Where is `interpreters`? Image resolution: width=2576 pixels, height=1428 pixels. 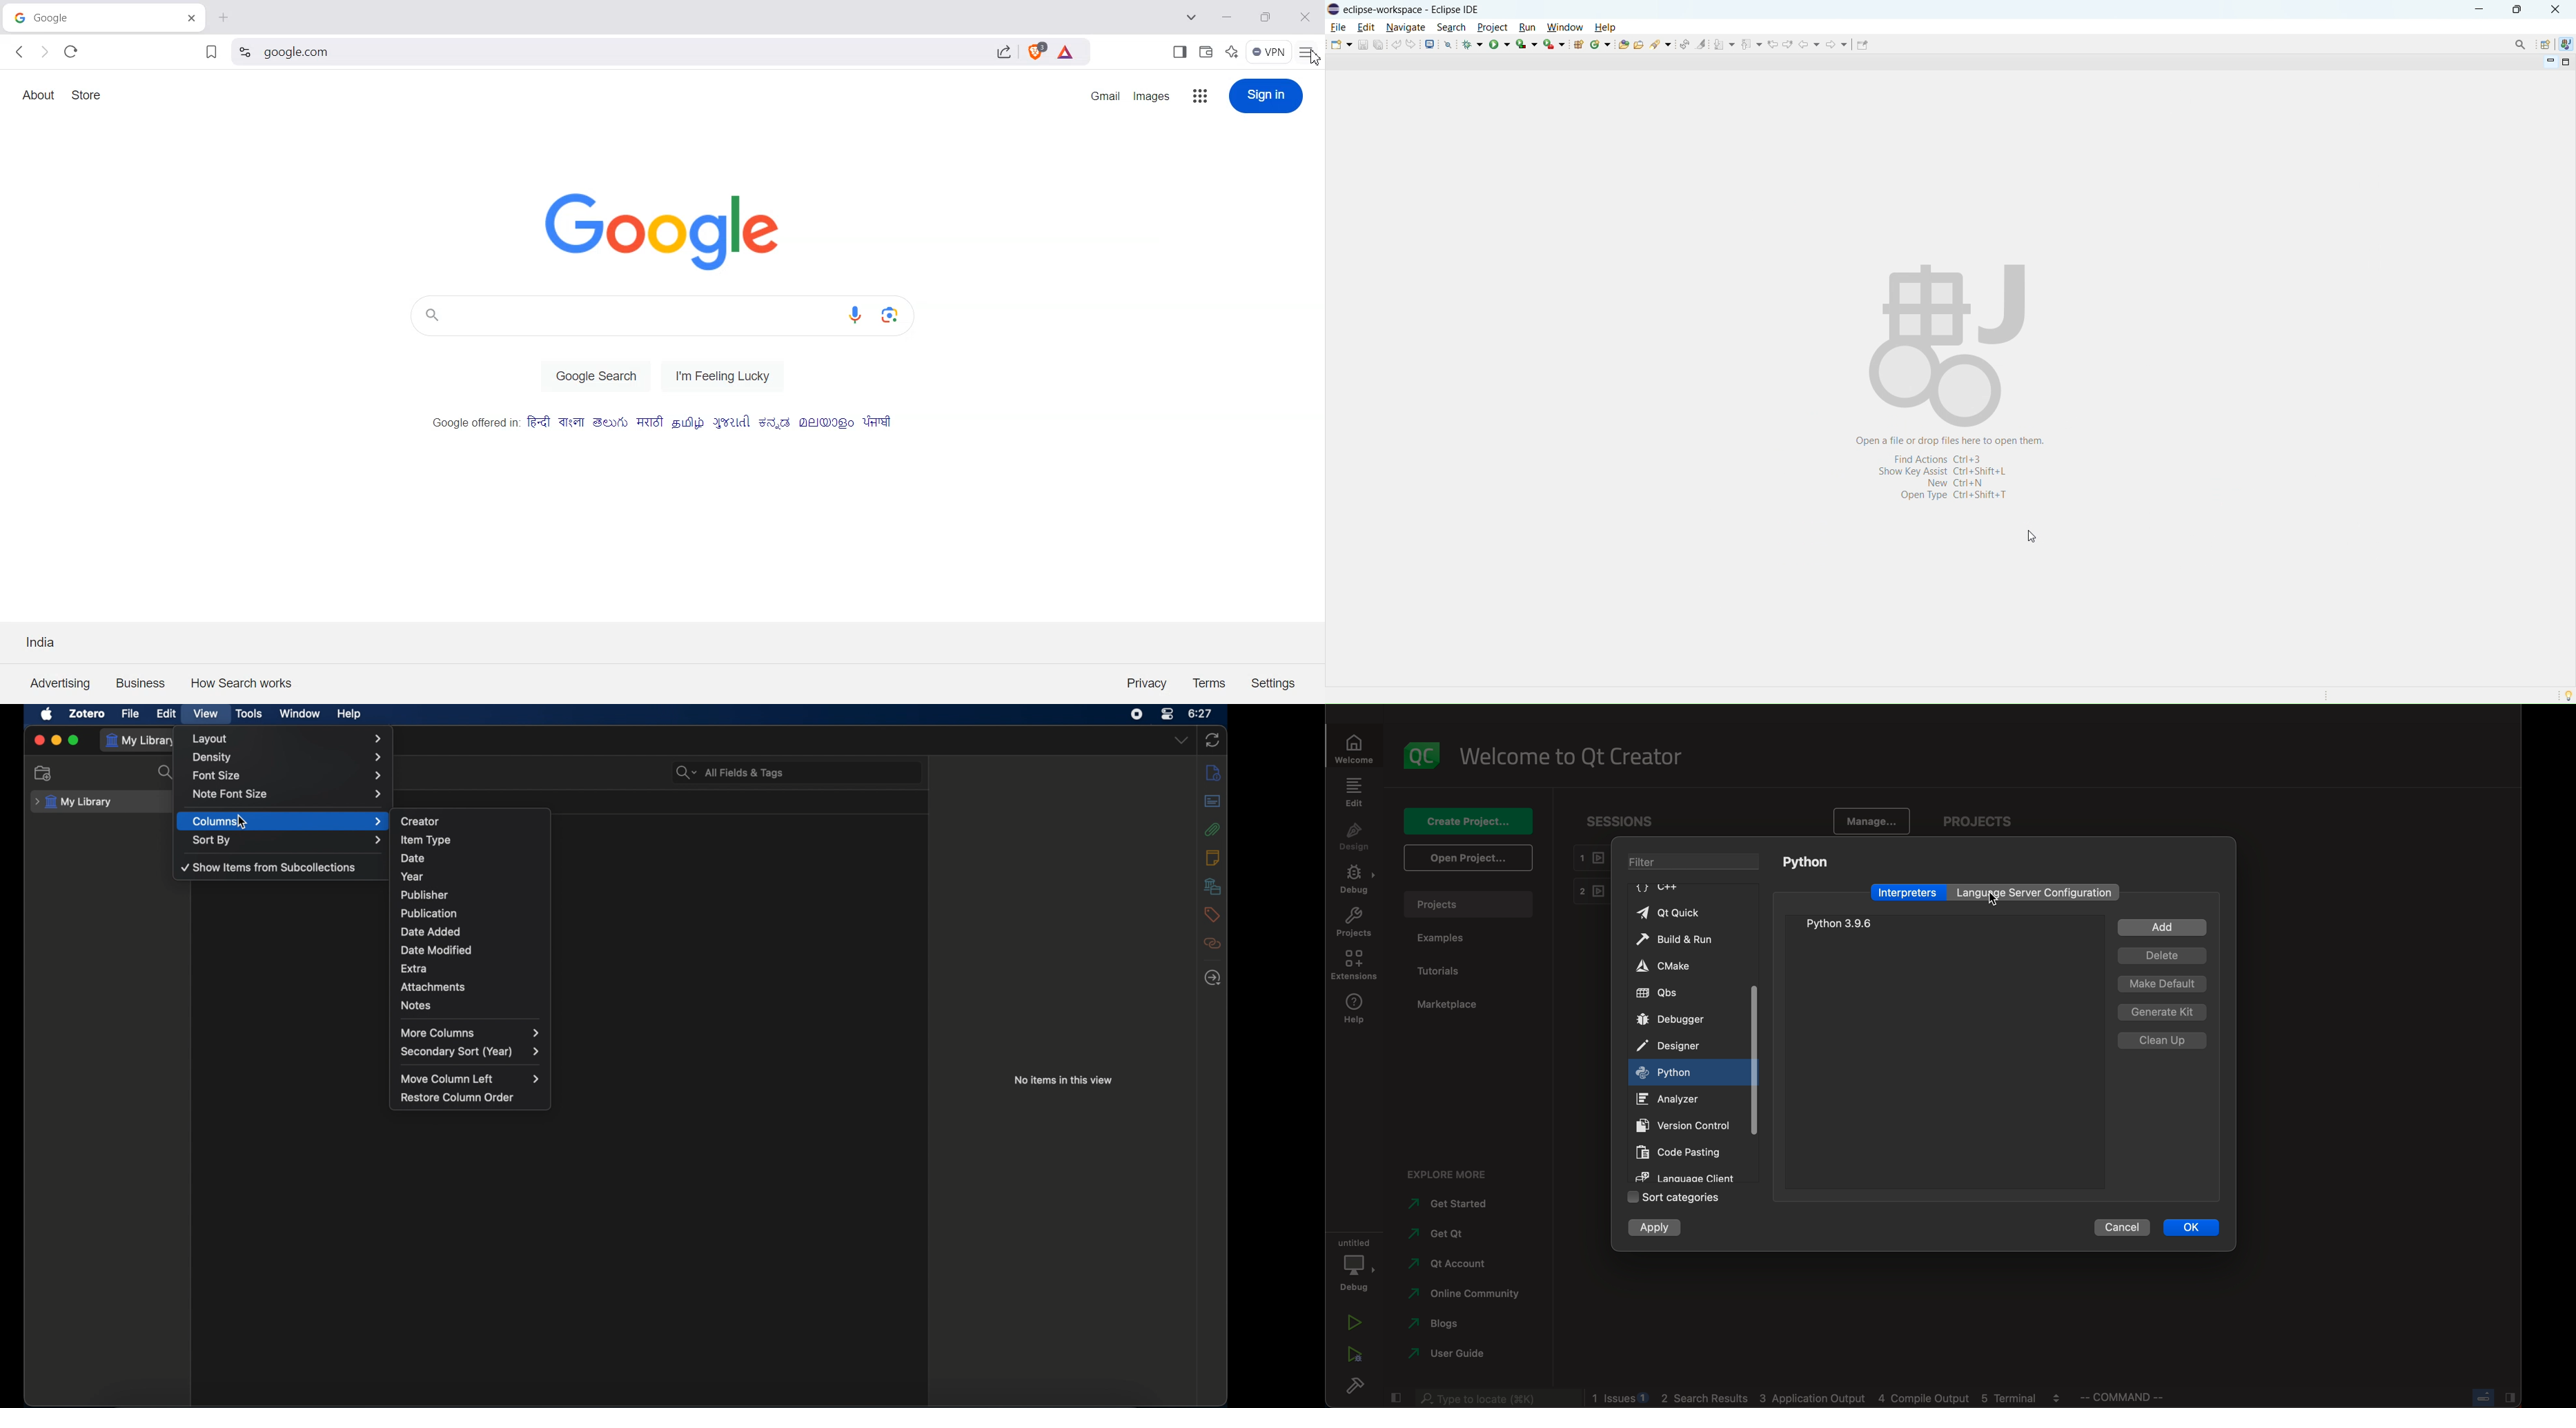 interpreters is located at coordinates (1908, 891).